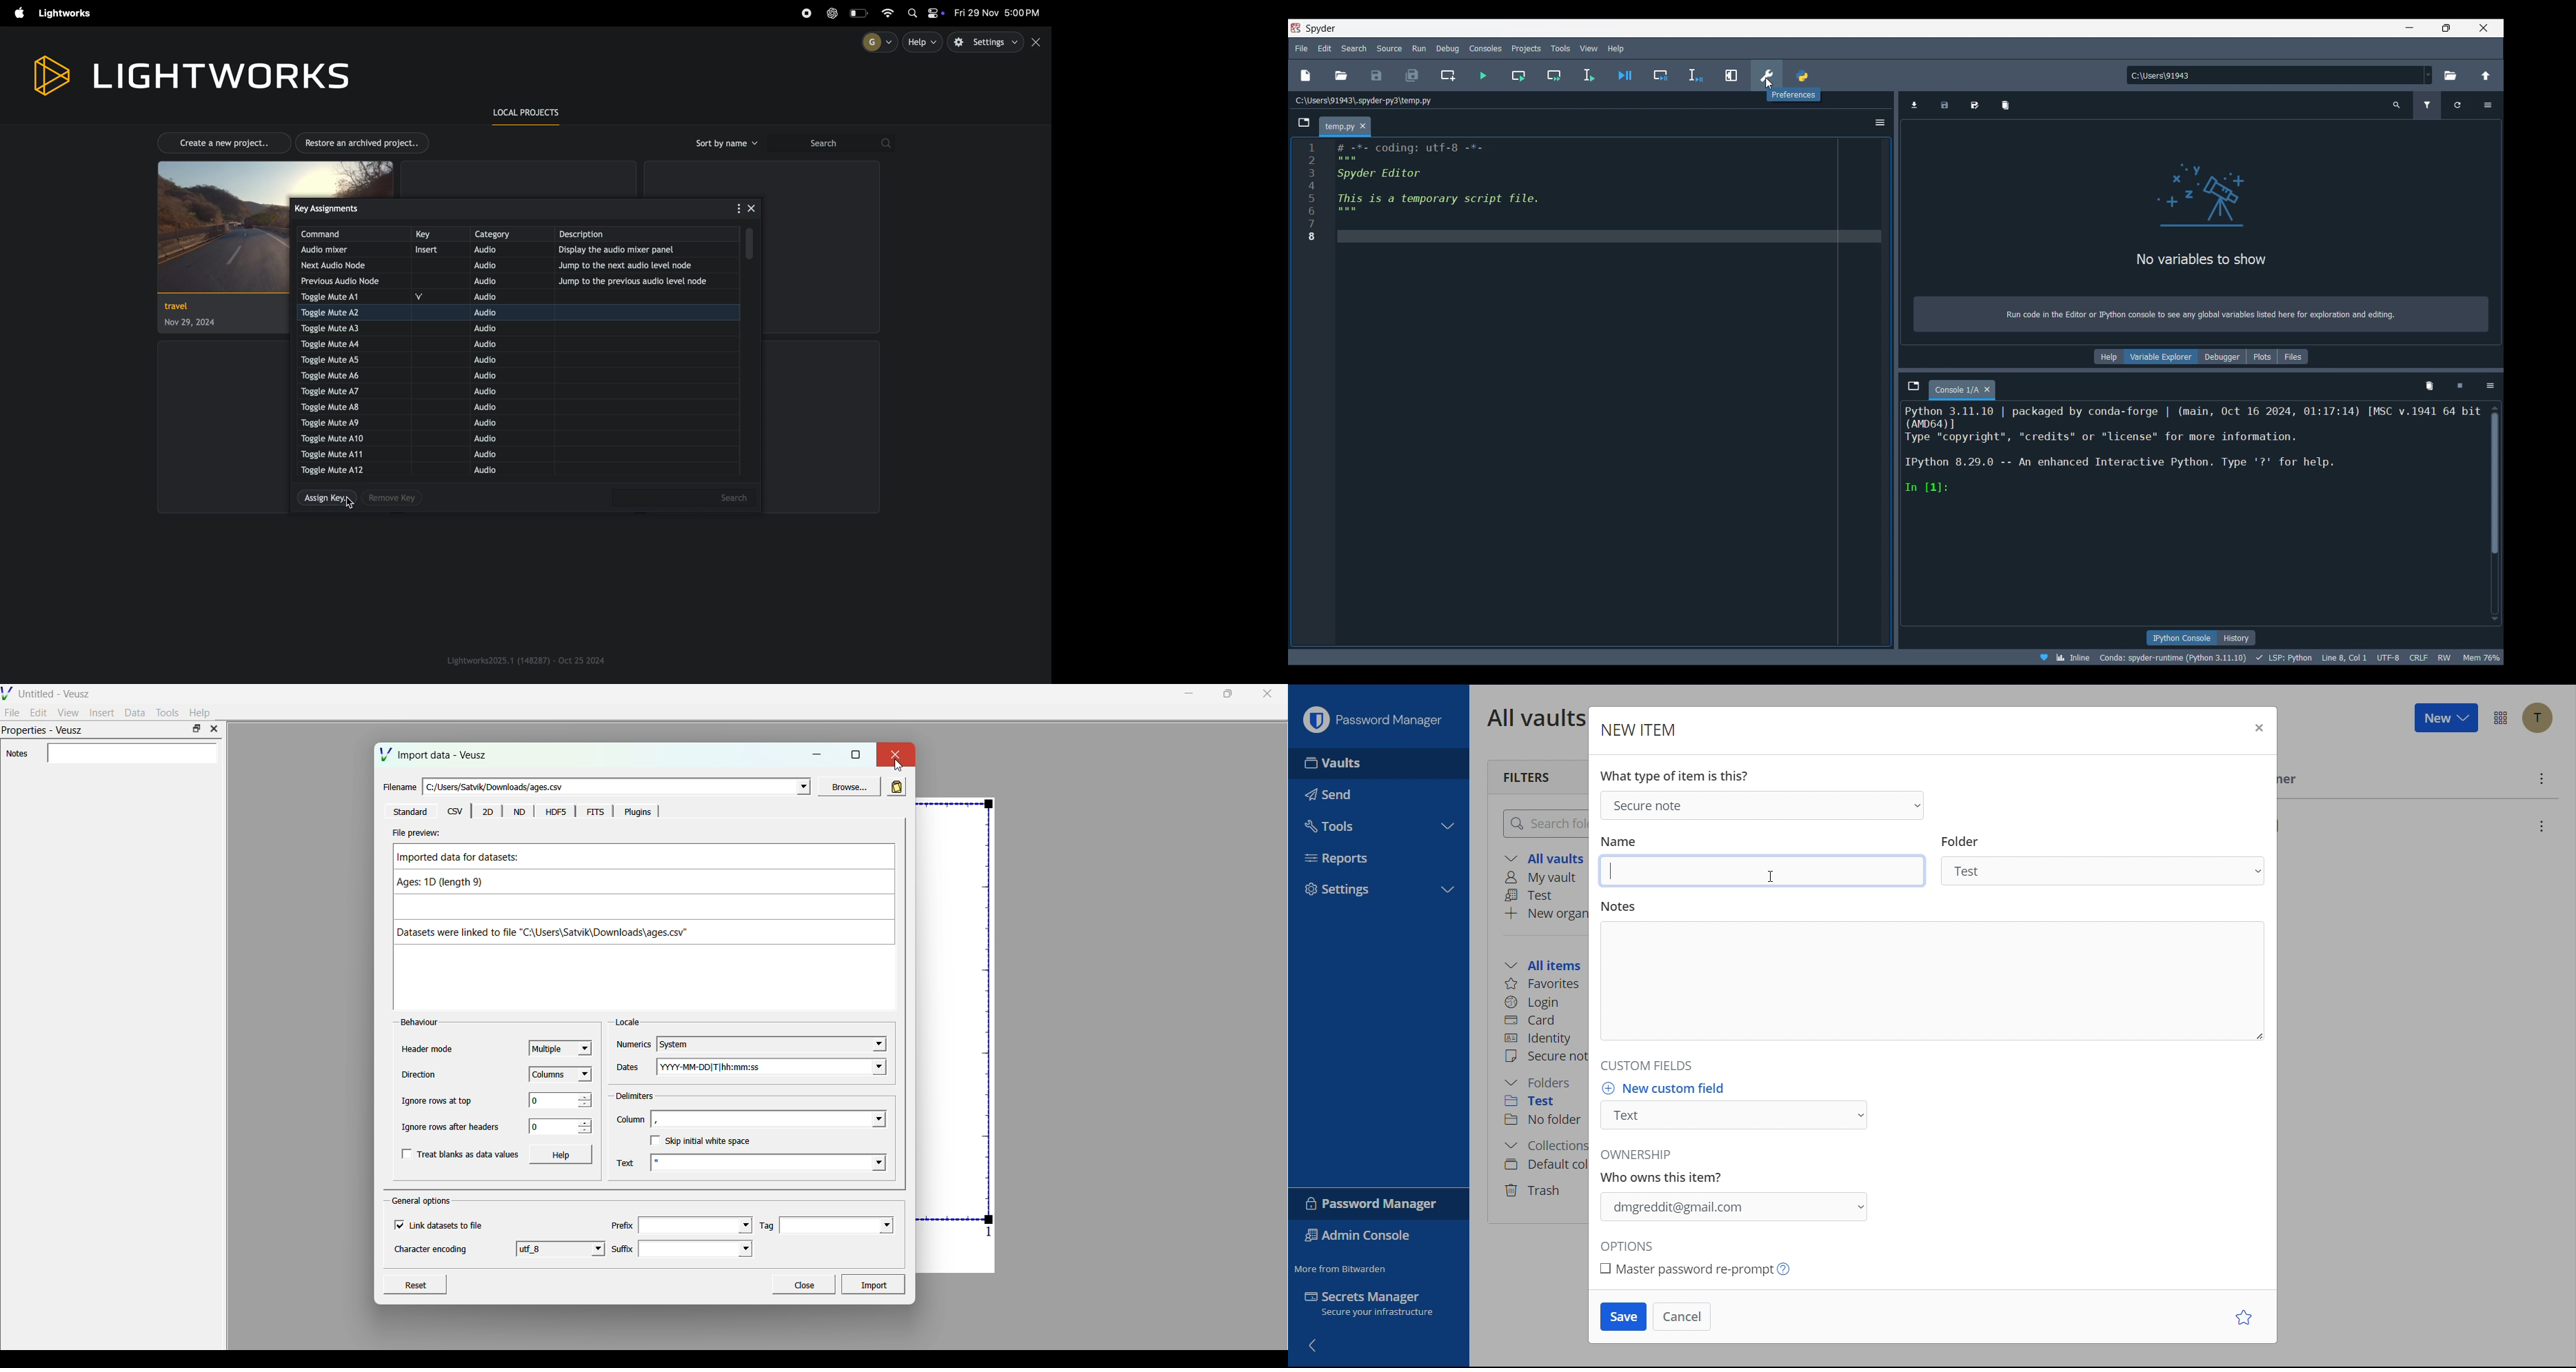 This screenshot has width=2576, height=1372. What do you see at coordinates (645, 265) in the screenshot?
I see `jump to the next audio` at bounding box center [645, 265].